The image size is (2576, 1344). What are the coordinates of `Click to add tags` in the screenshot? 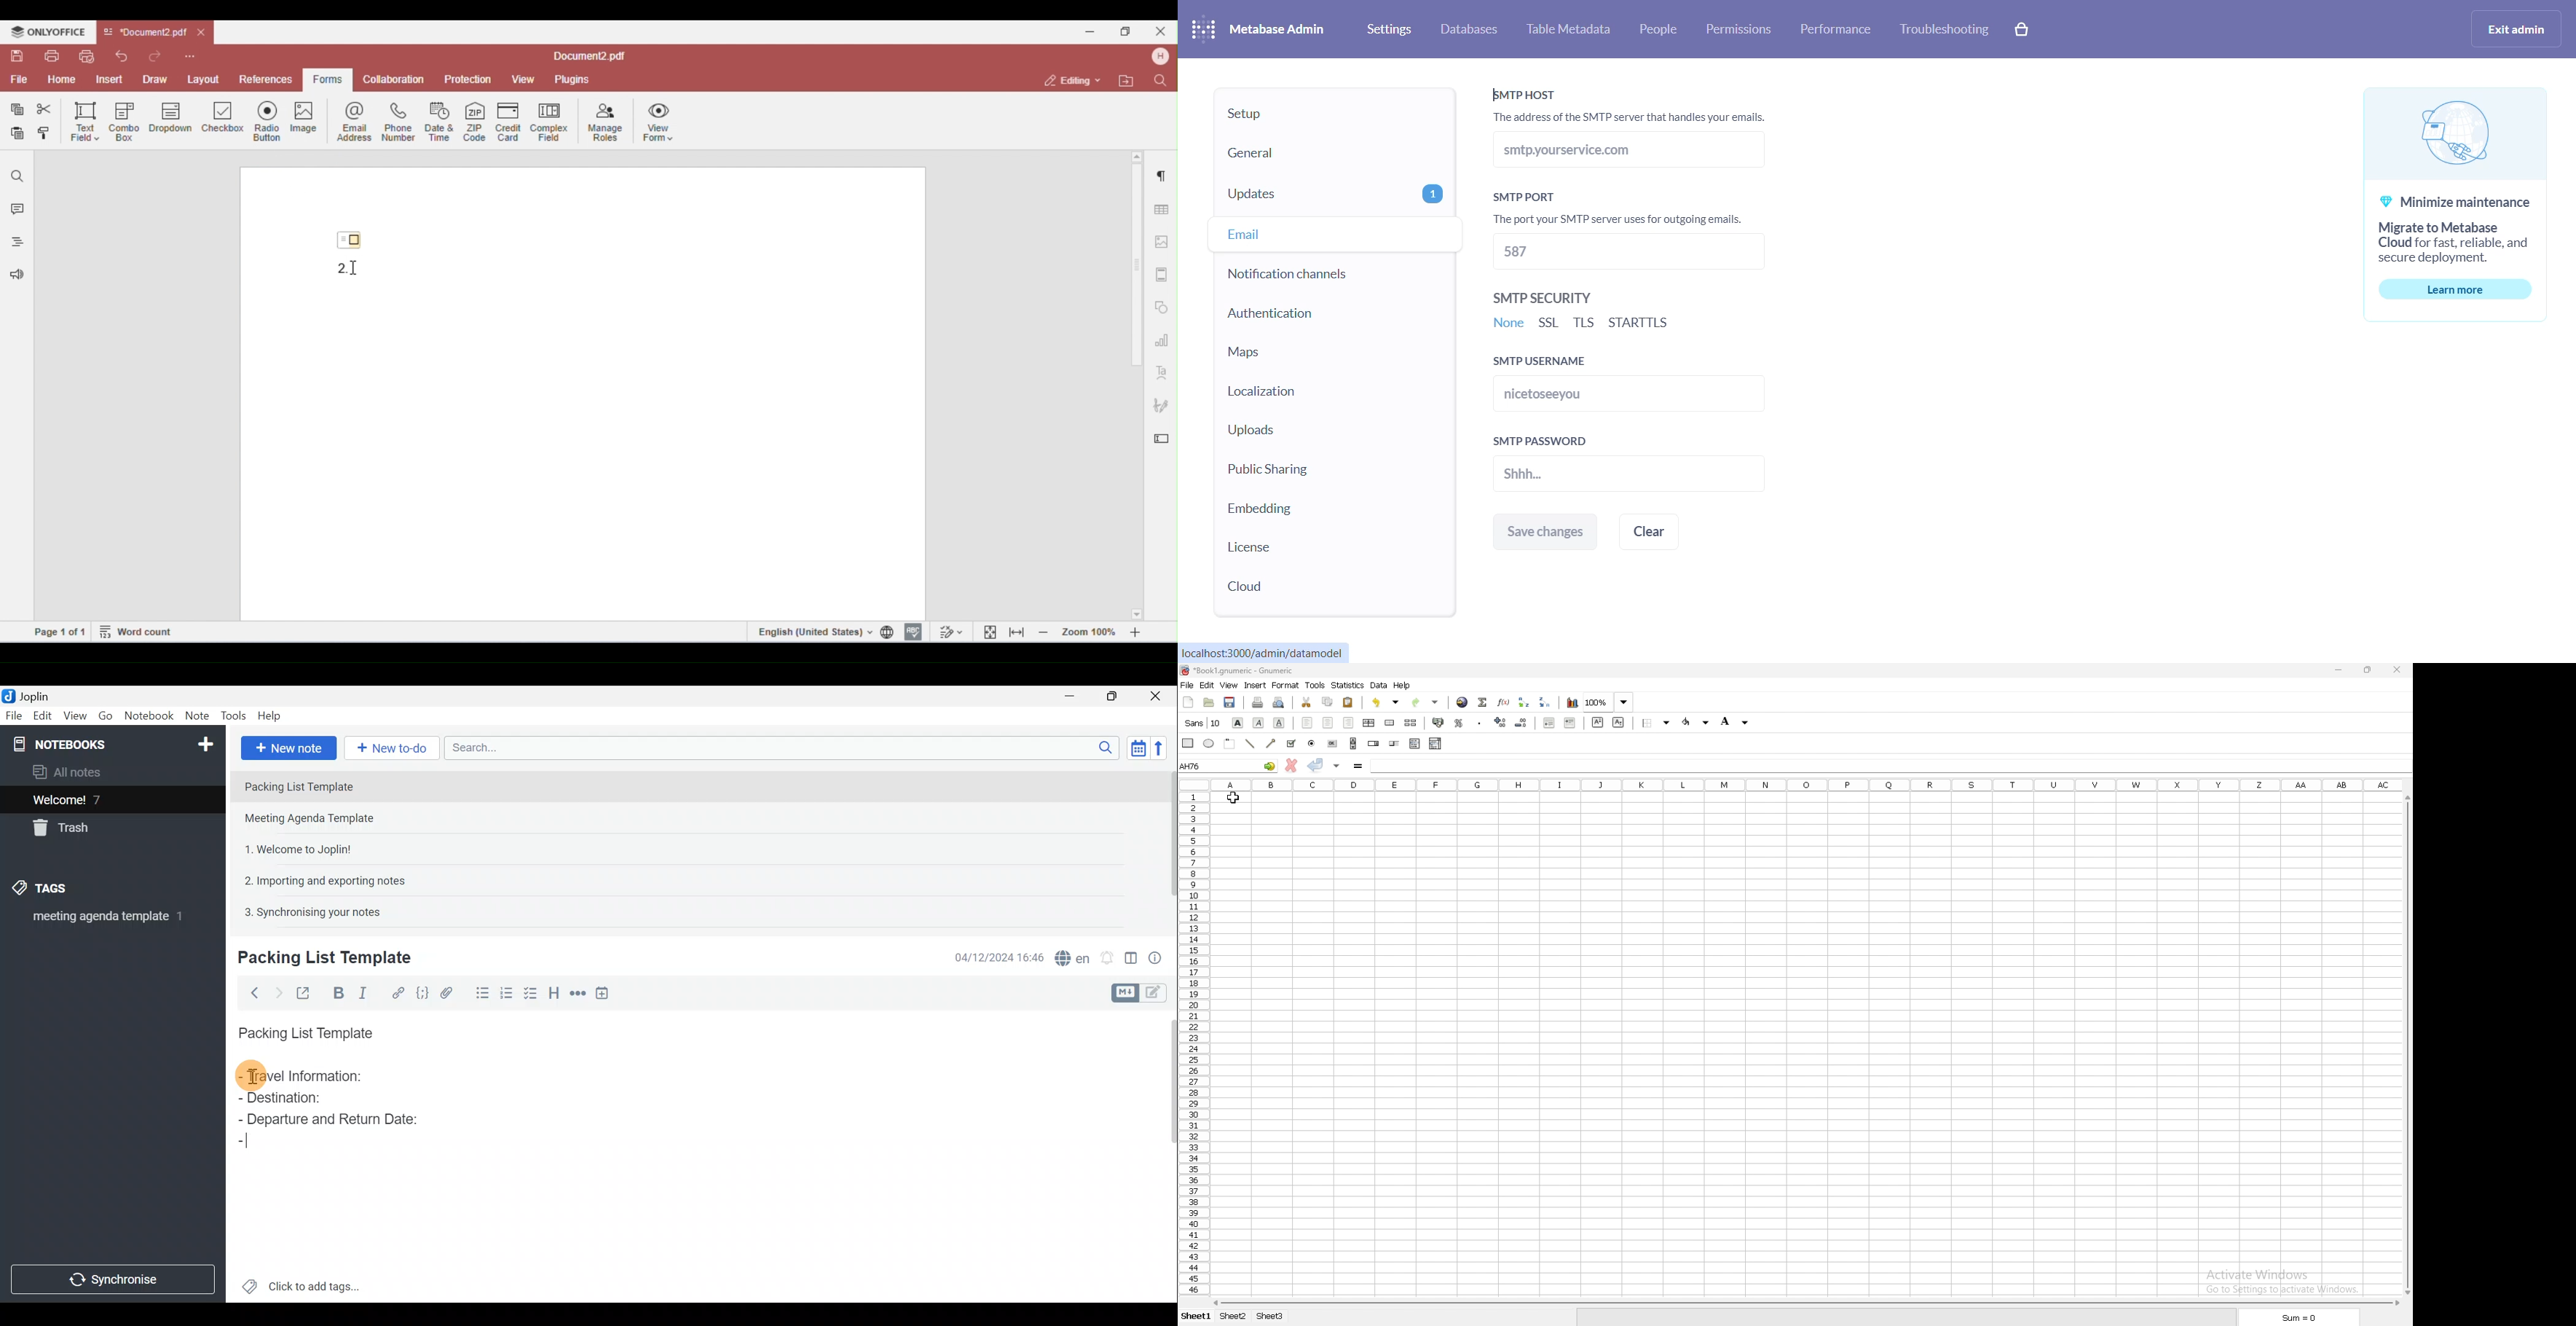 It's located at (301, 1283).